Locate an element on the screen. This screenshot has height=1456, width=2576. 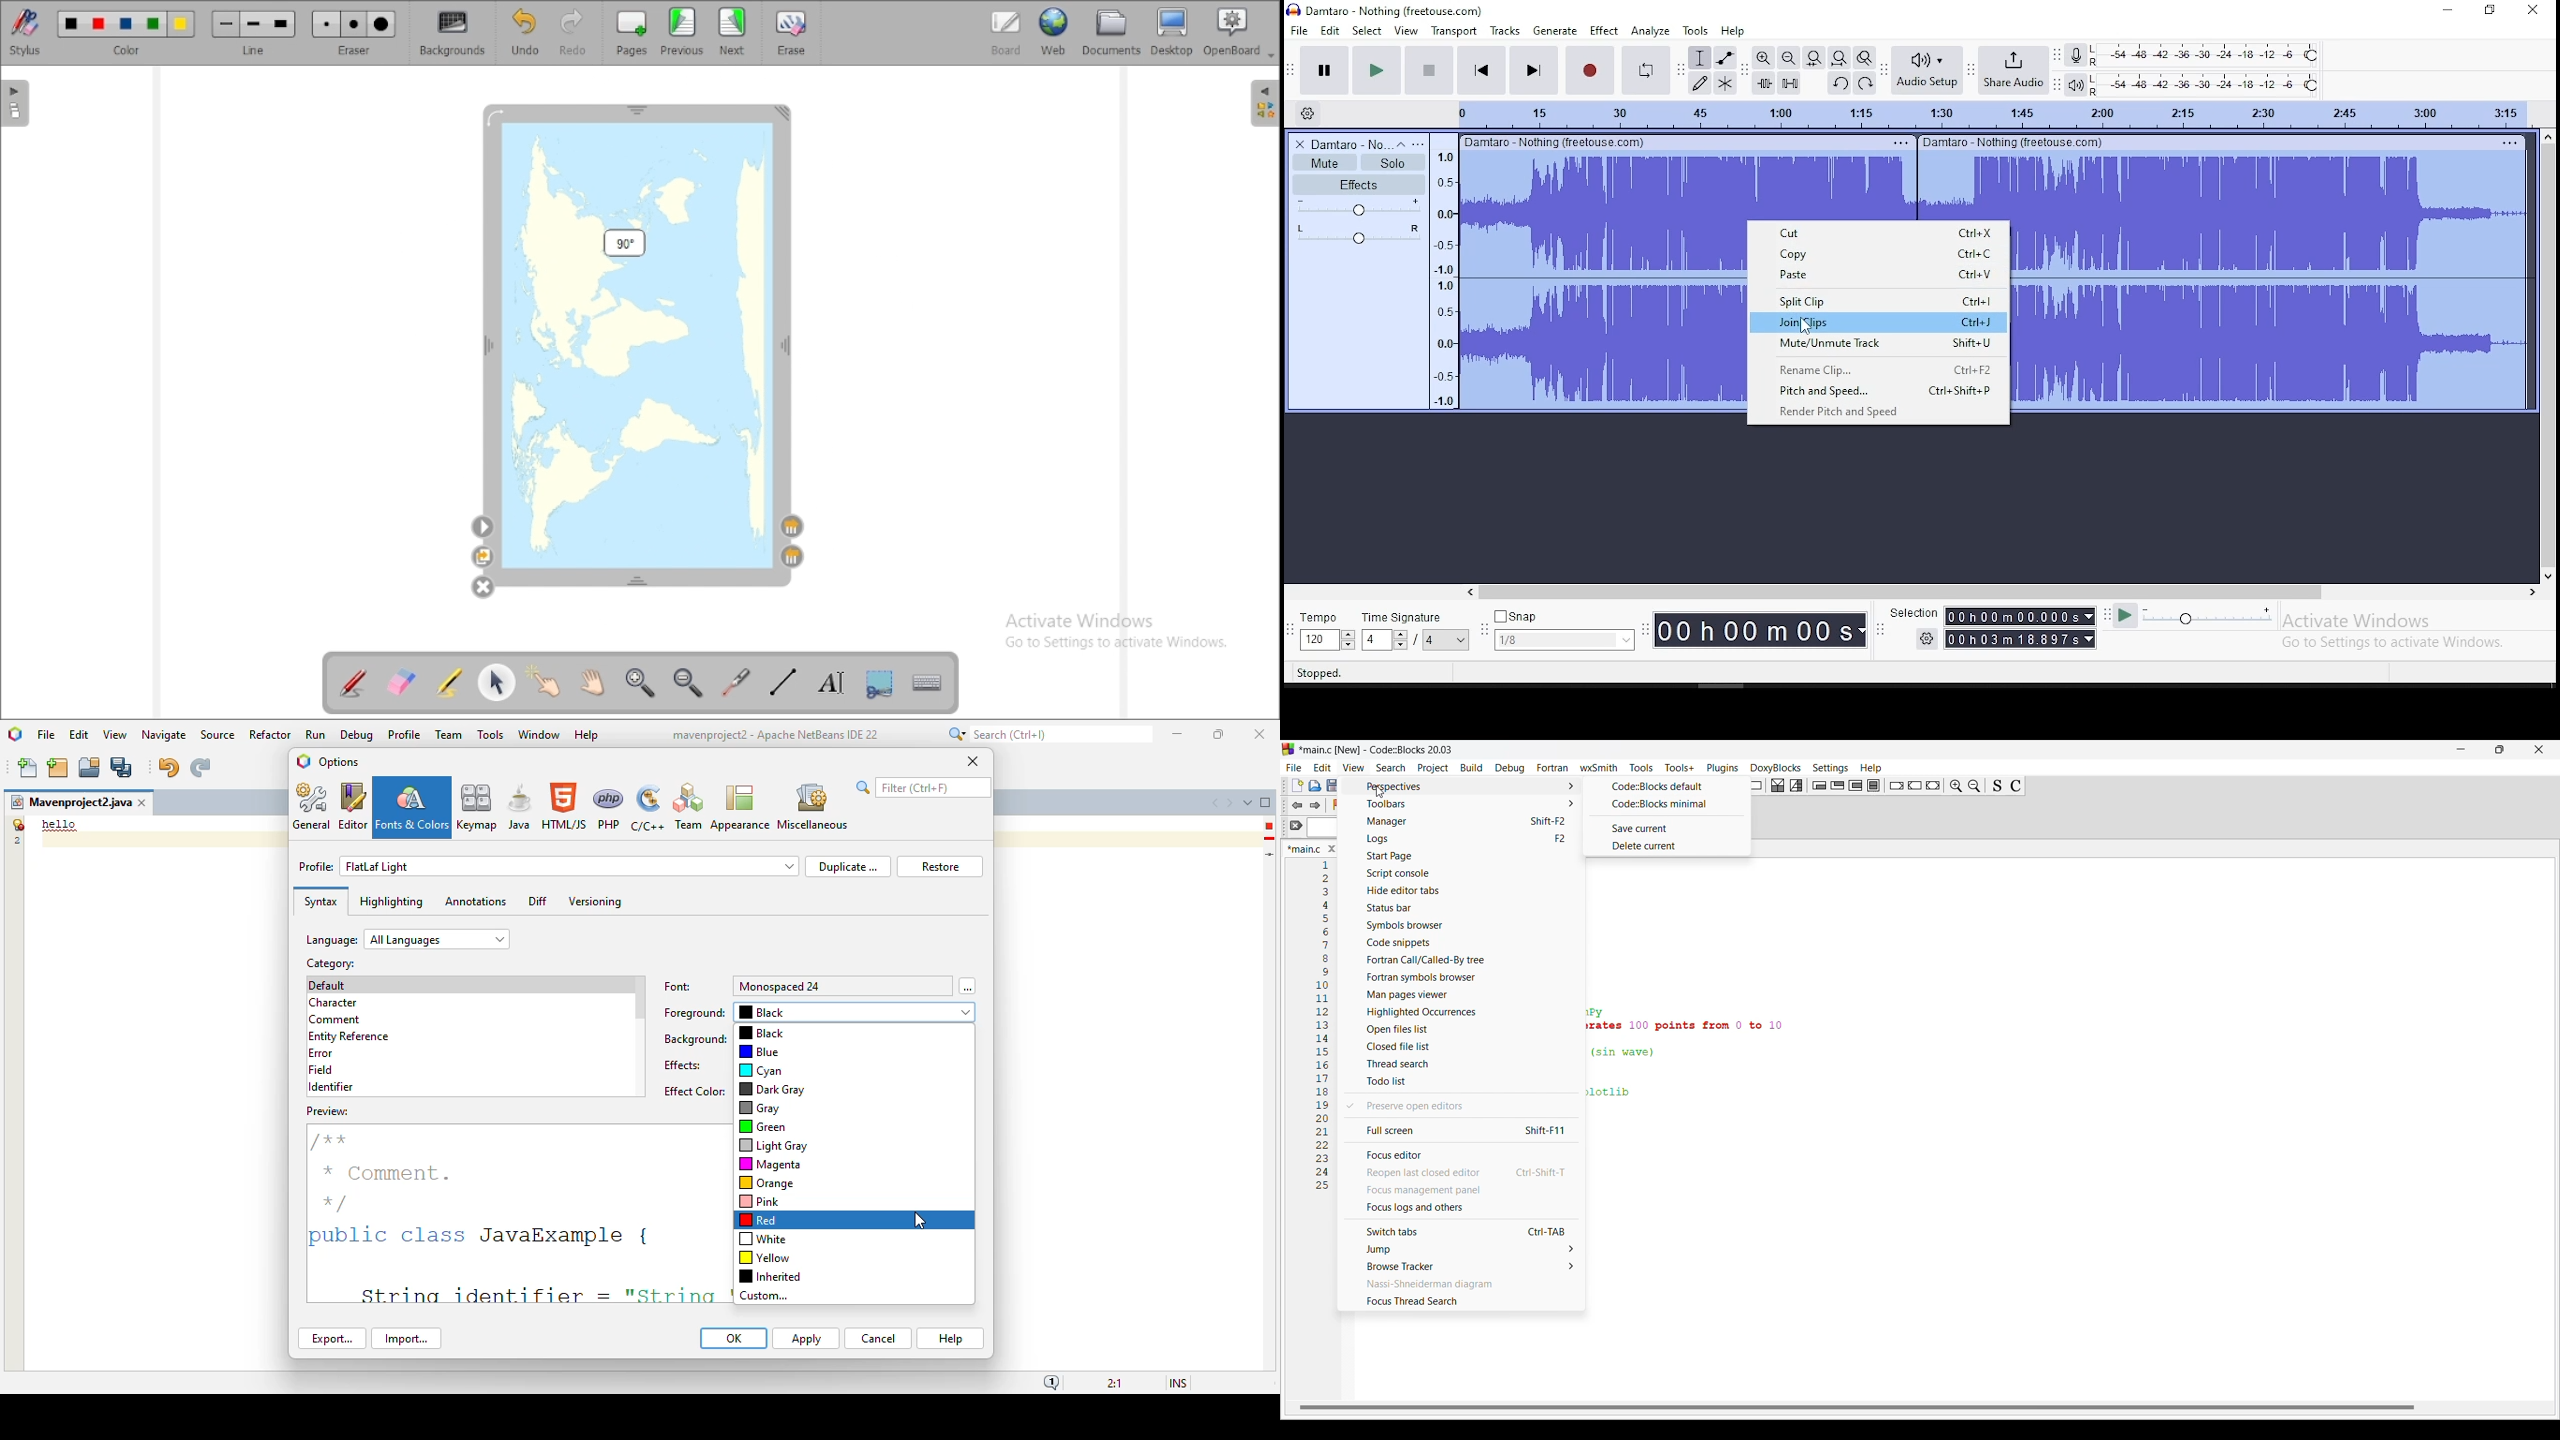
Fortran call/Called-by tree is located at coordinates (1467, 959).